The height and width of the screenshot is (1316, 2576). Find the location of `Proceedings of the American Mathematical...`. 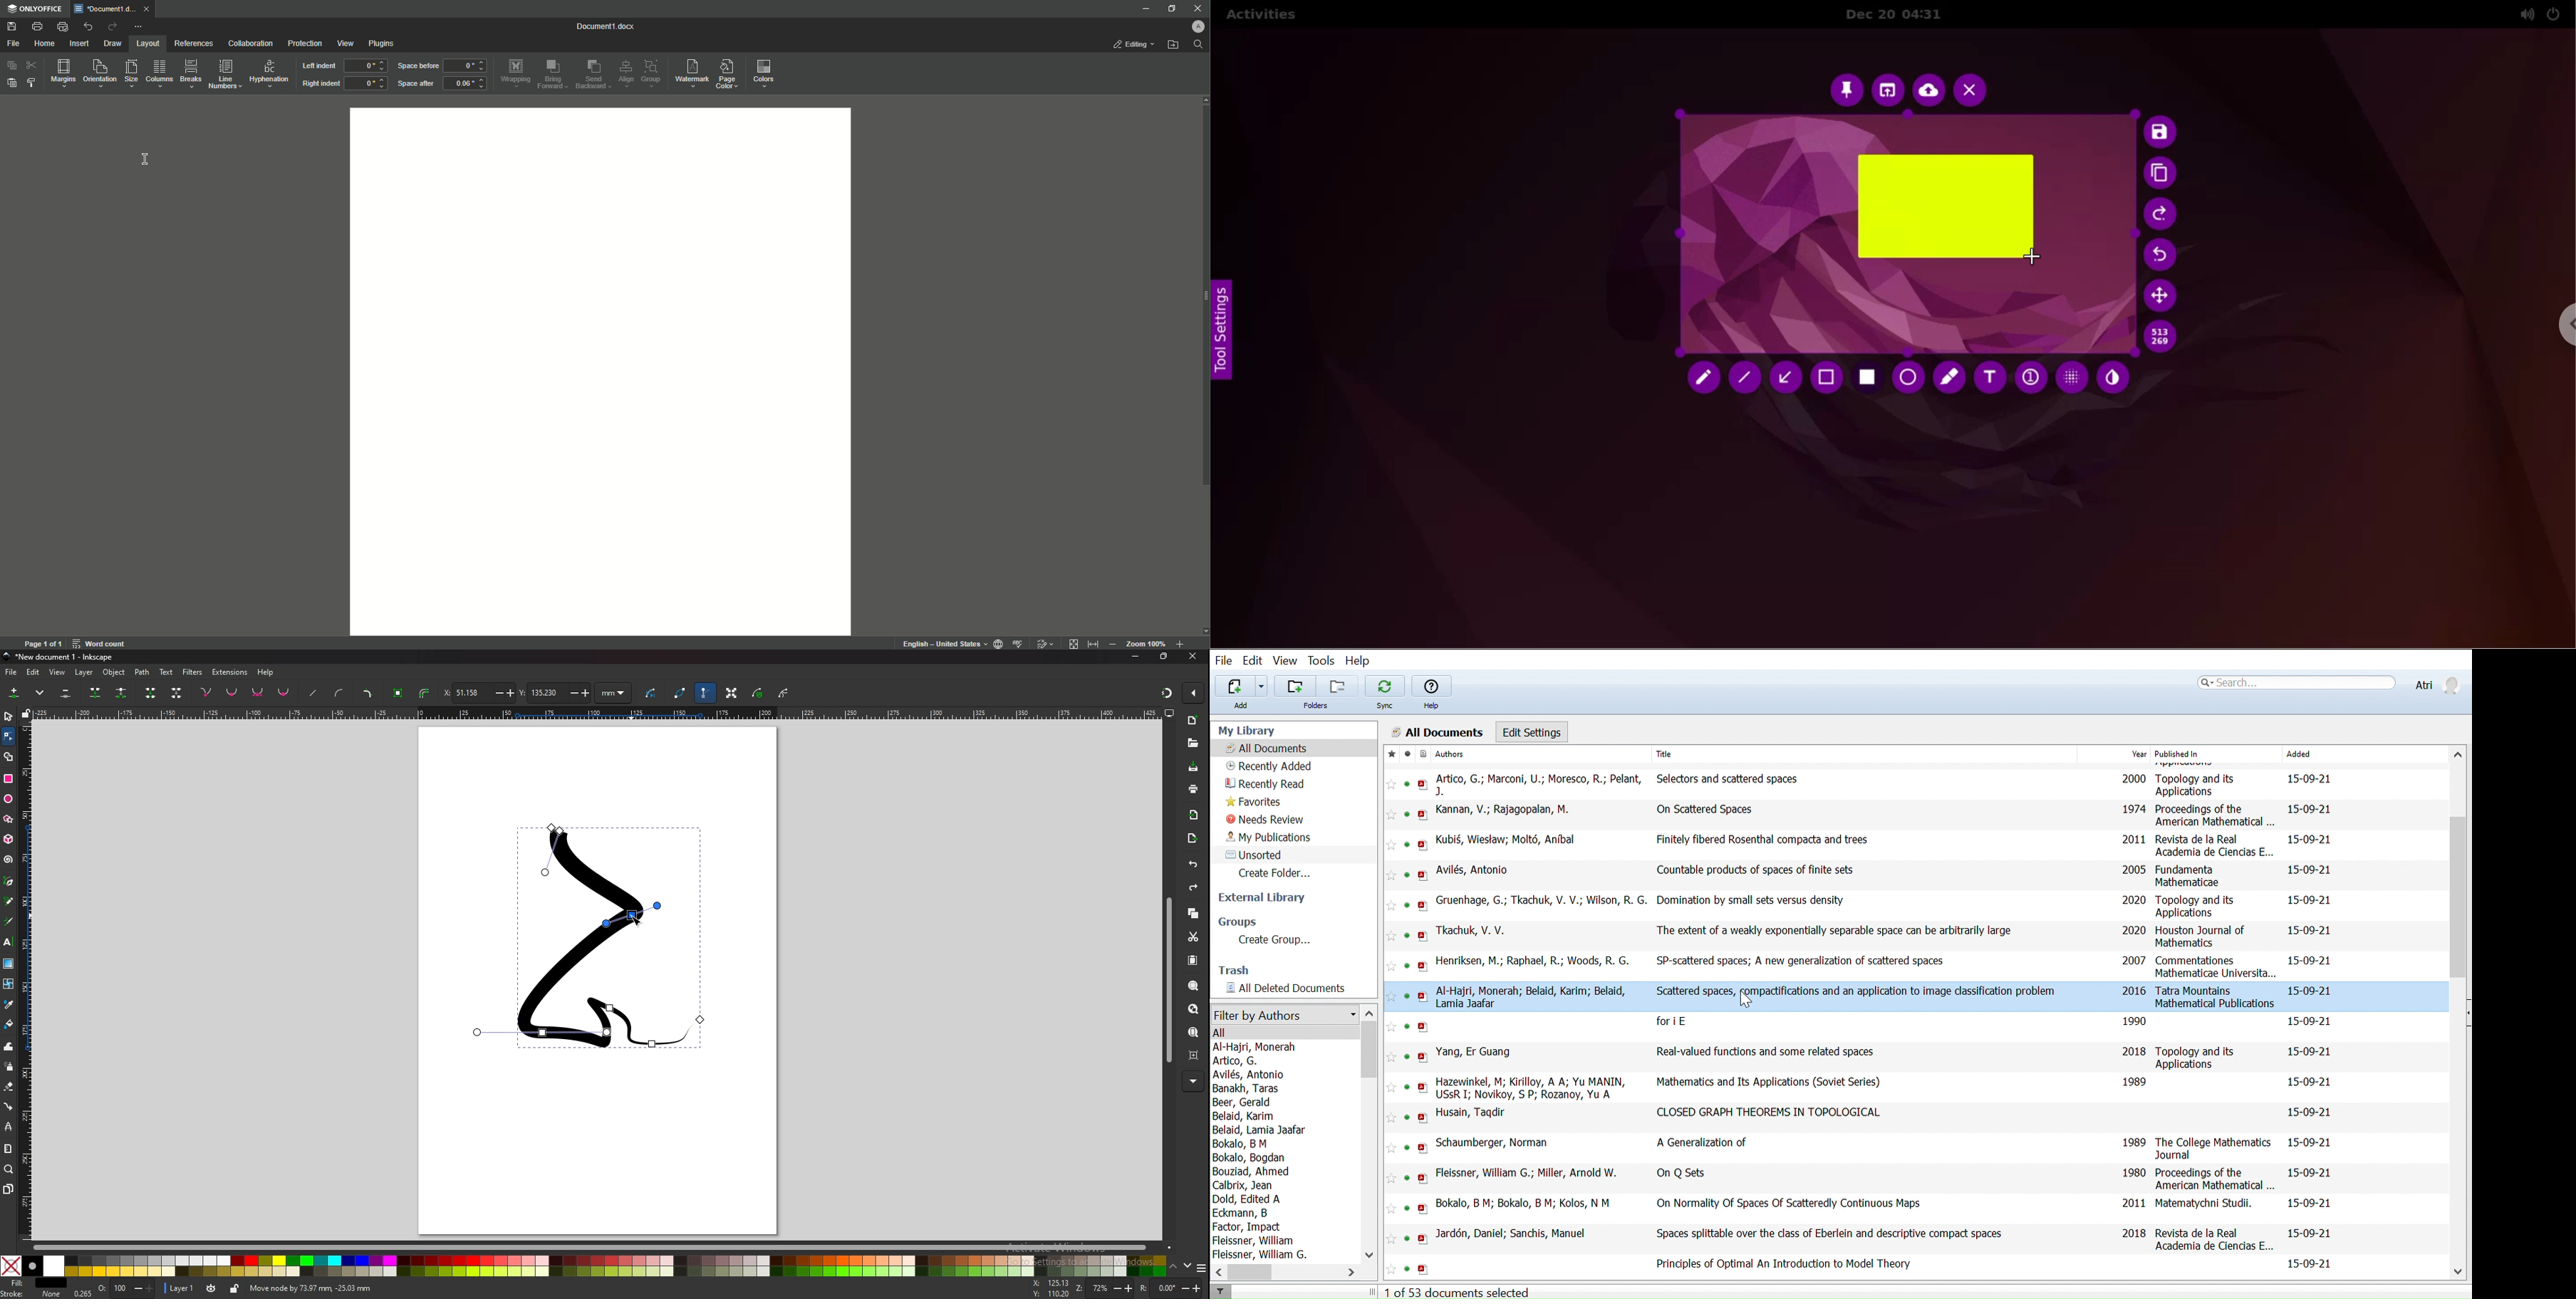

Proceedings of the American Mathematical... is located at coordinates (2218, 815).